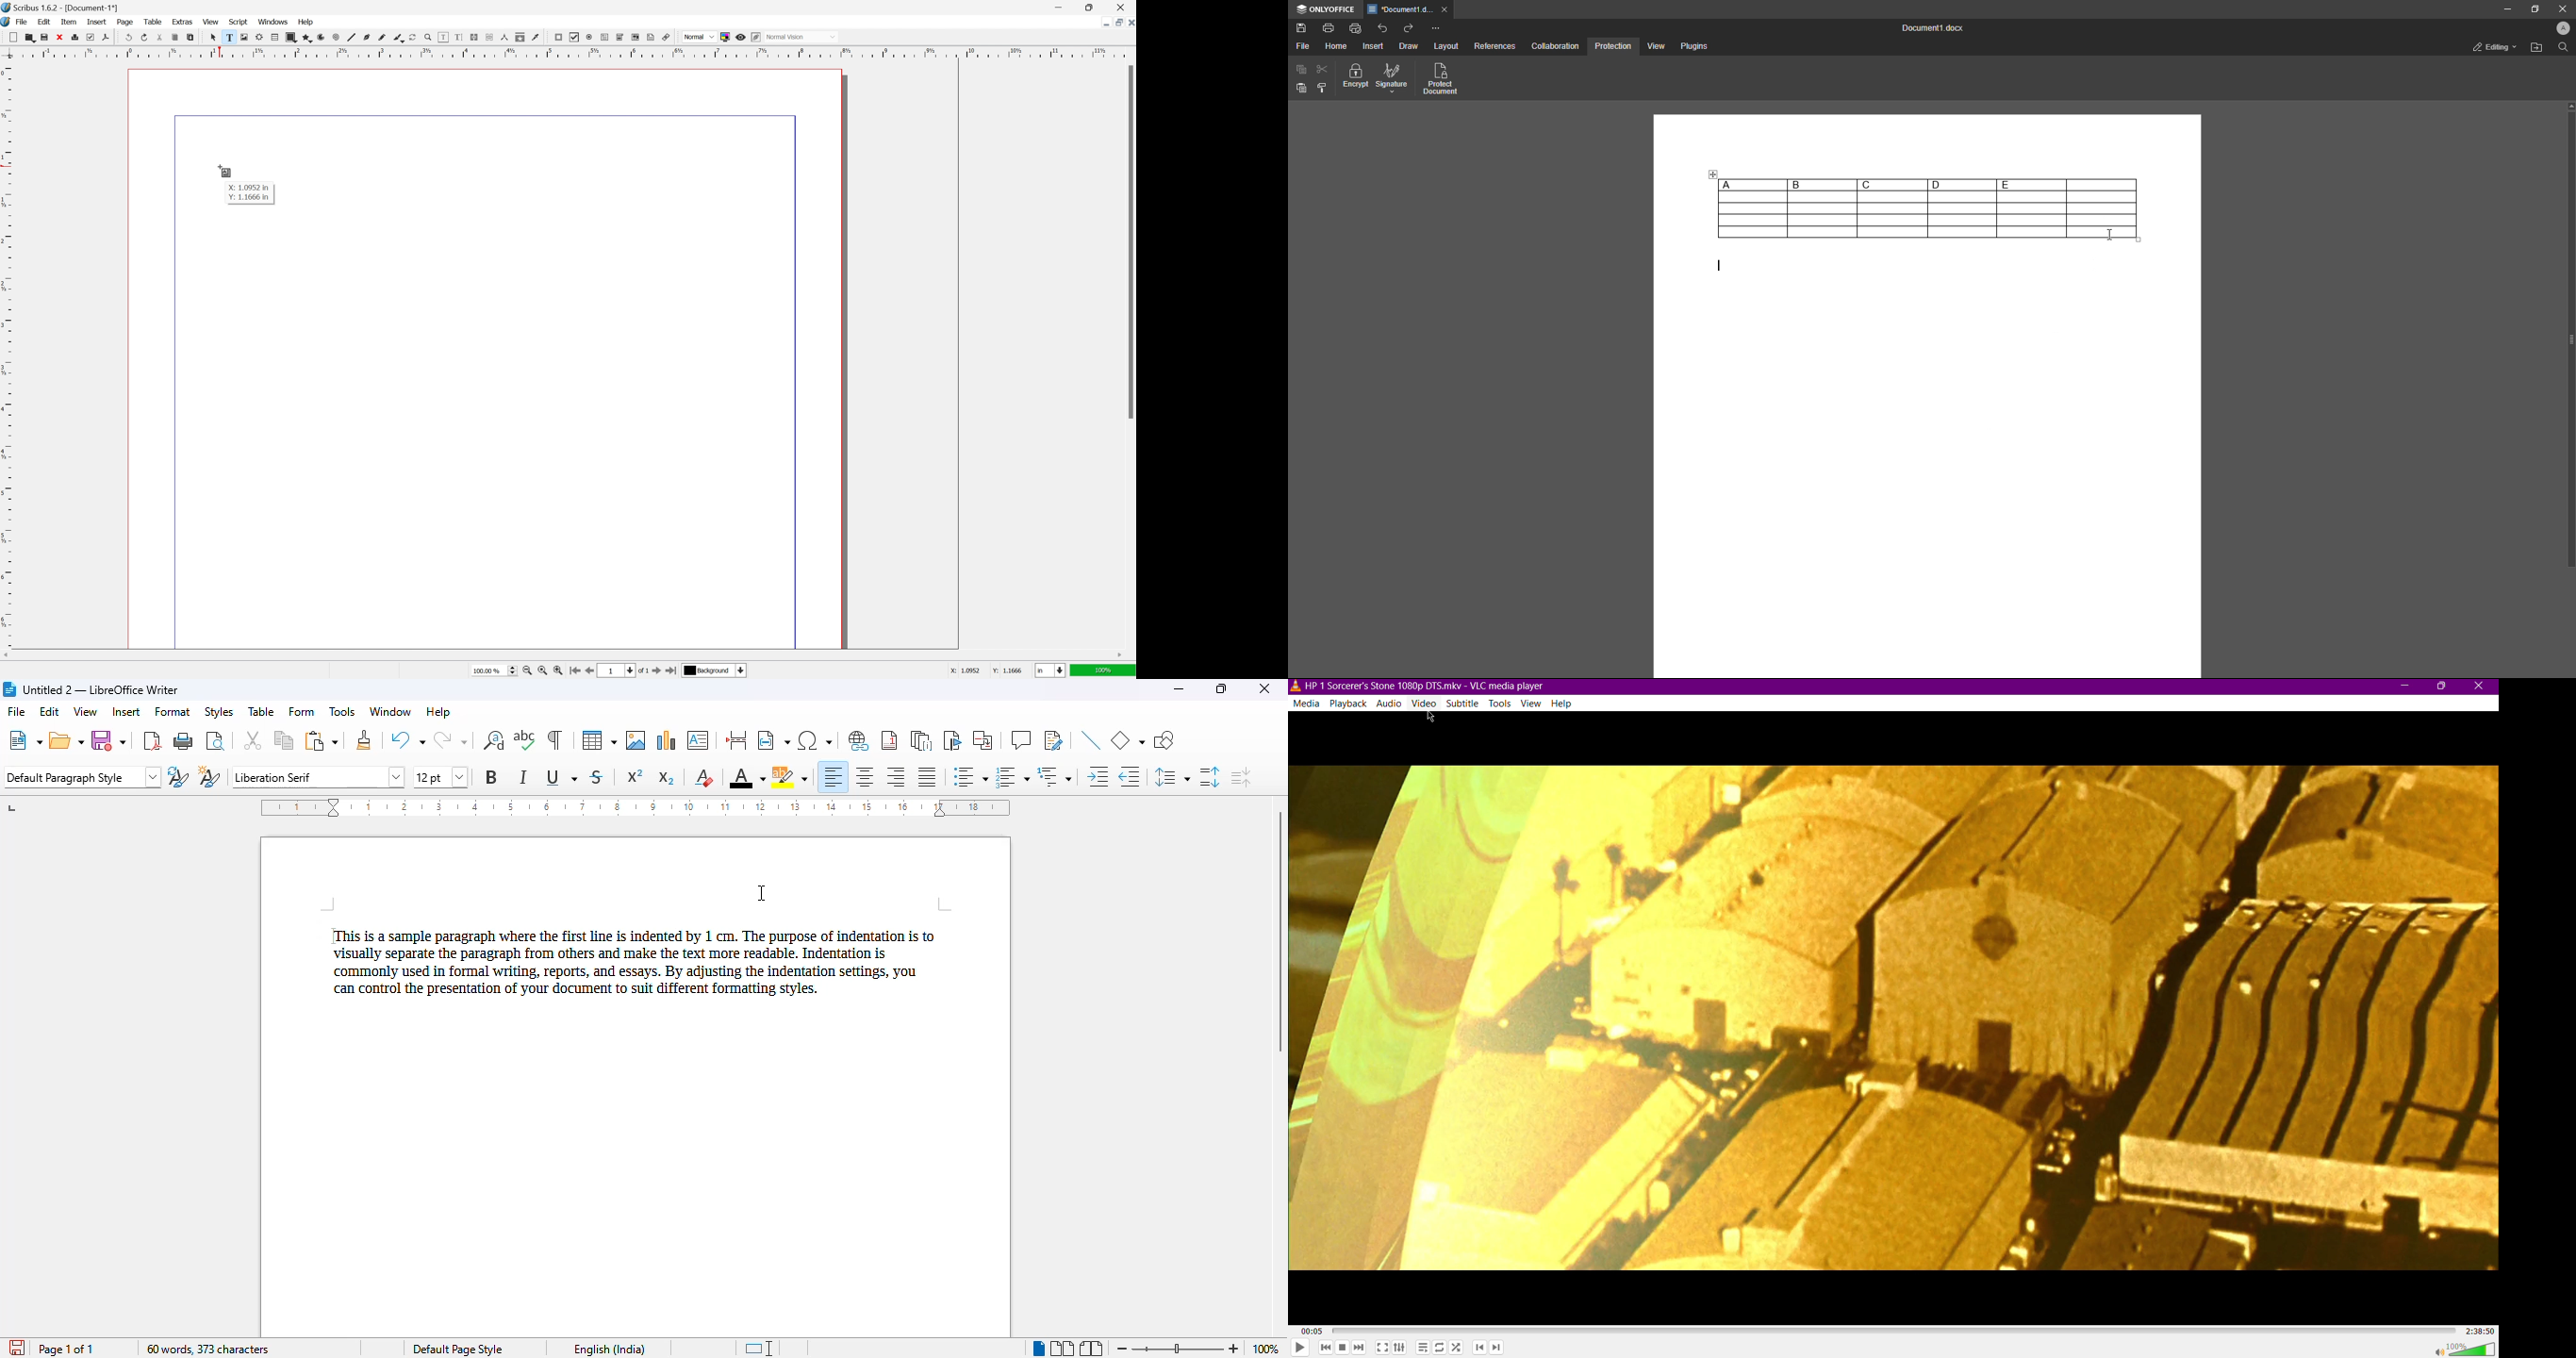 The width and height of the screenshot is (2576, 1372). Describe the element at coordinates (90, 37) in the screenshot. I see `preflight verifier` at that location.